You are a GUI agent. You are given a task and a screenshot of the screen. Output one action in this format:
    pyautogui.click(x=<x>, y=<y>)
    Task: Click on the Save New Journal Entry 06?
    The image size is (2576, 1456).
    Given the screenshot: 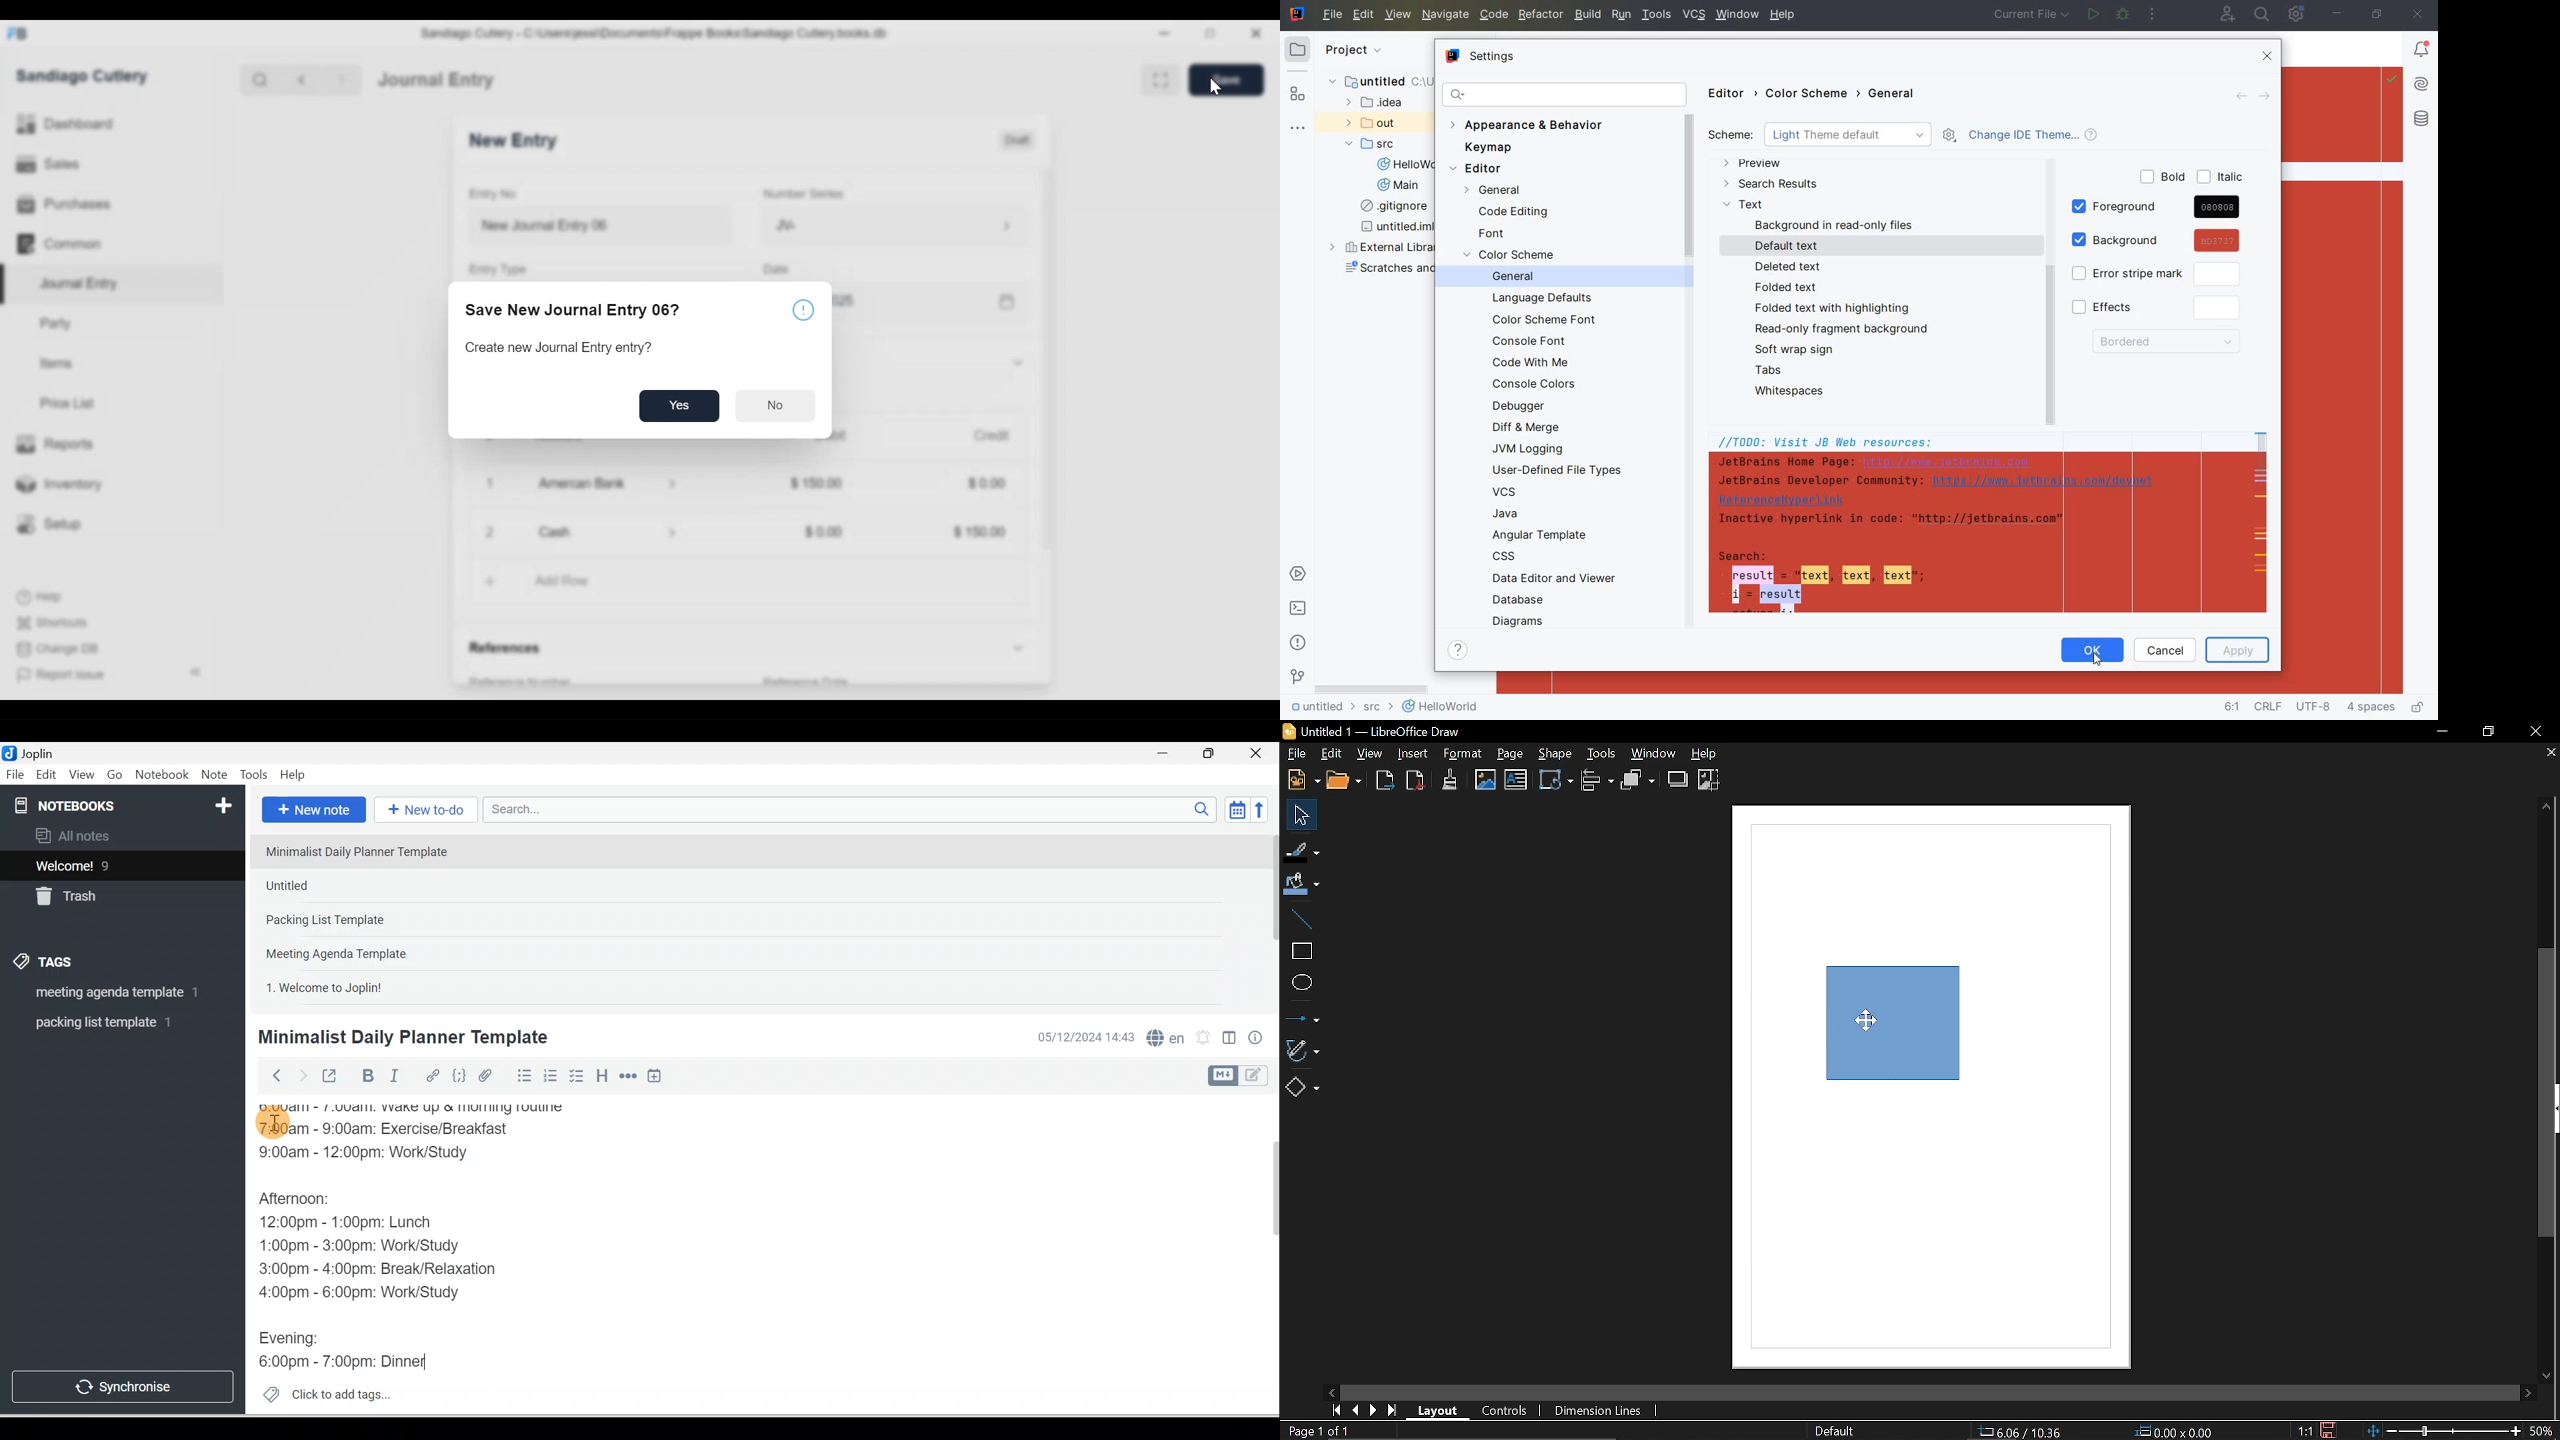 What is the action you would take?
    pyautogui.click(x=573, y=309)
    